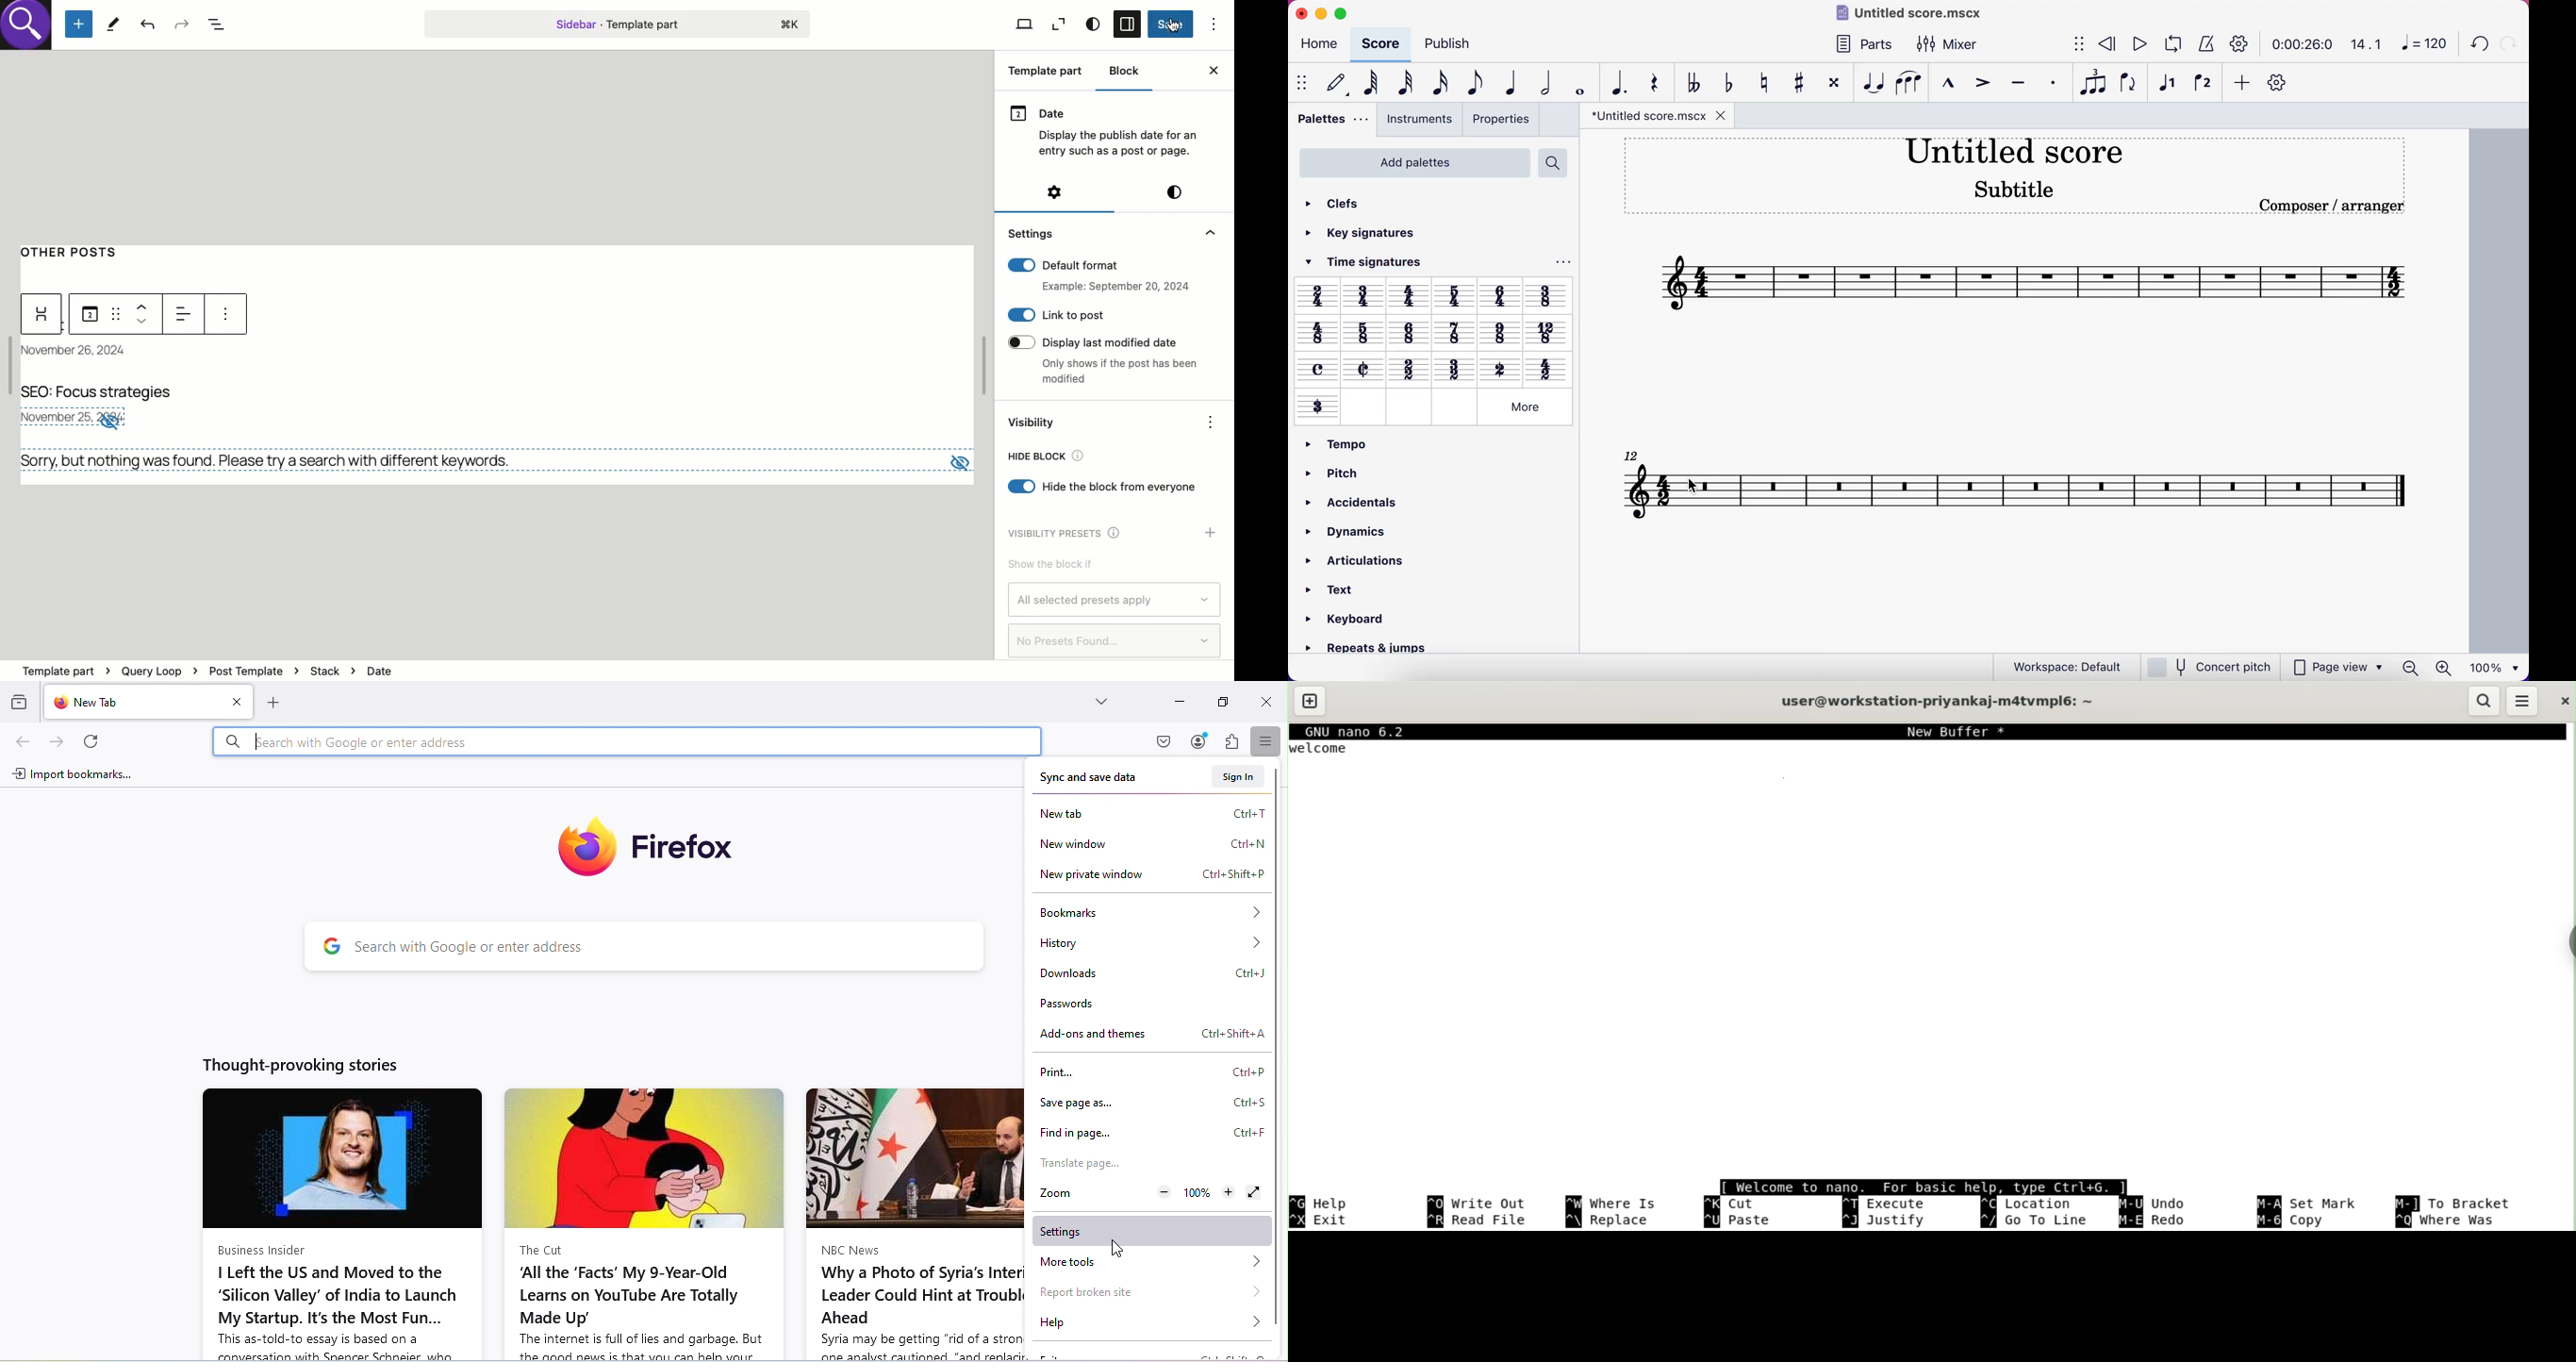  I want to click on Title, so click(104, 394).